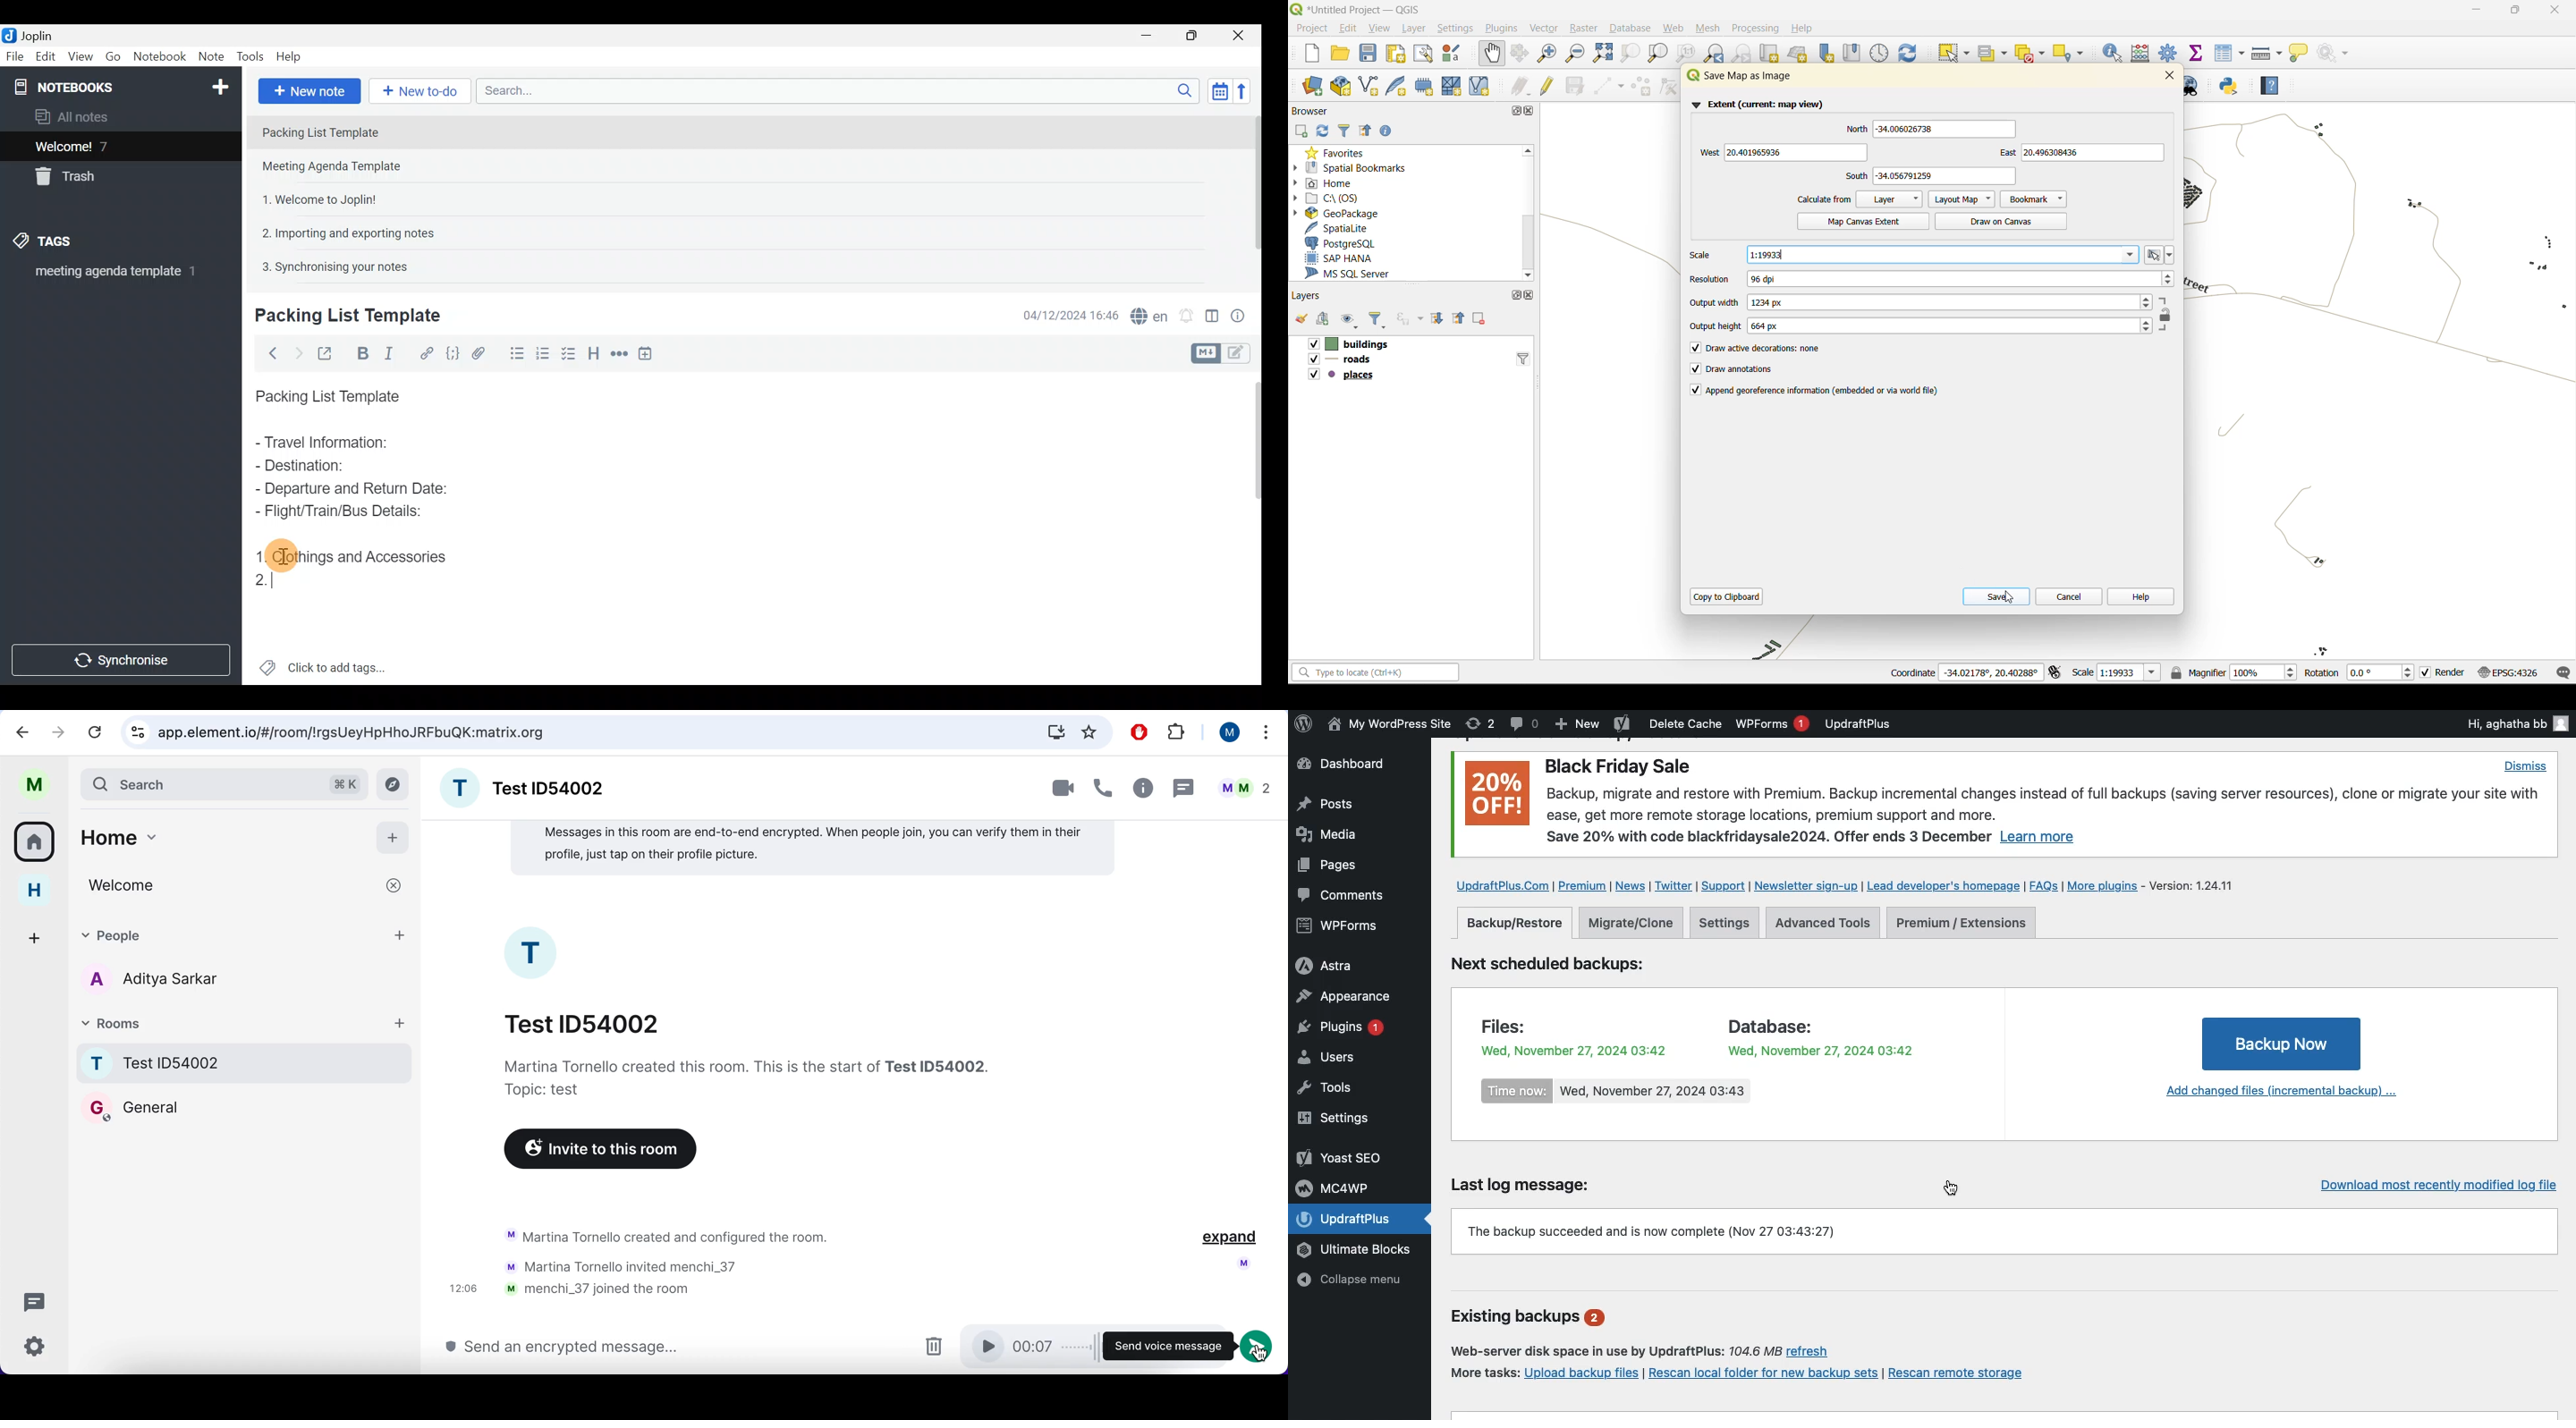 The height and width of the screenshot is (1428, 2576). What do you see at coordinates (1153, 37) in the screenshot?
I see `Minimise` at bounding box center [1153, 37].